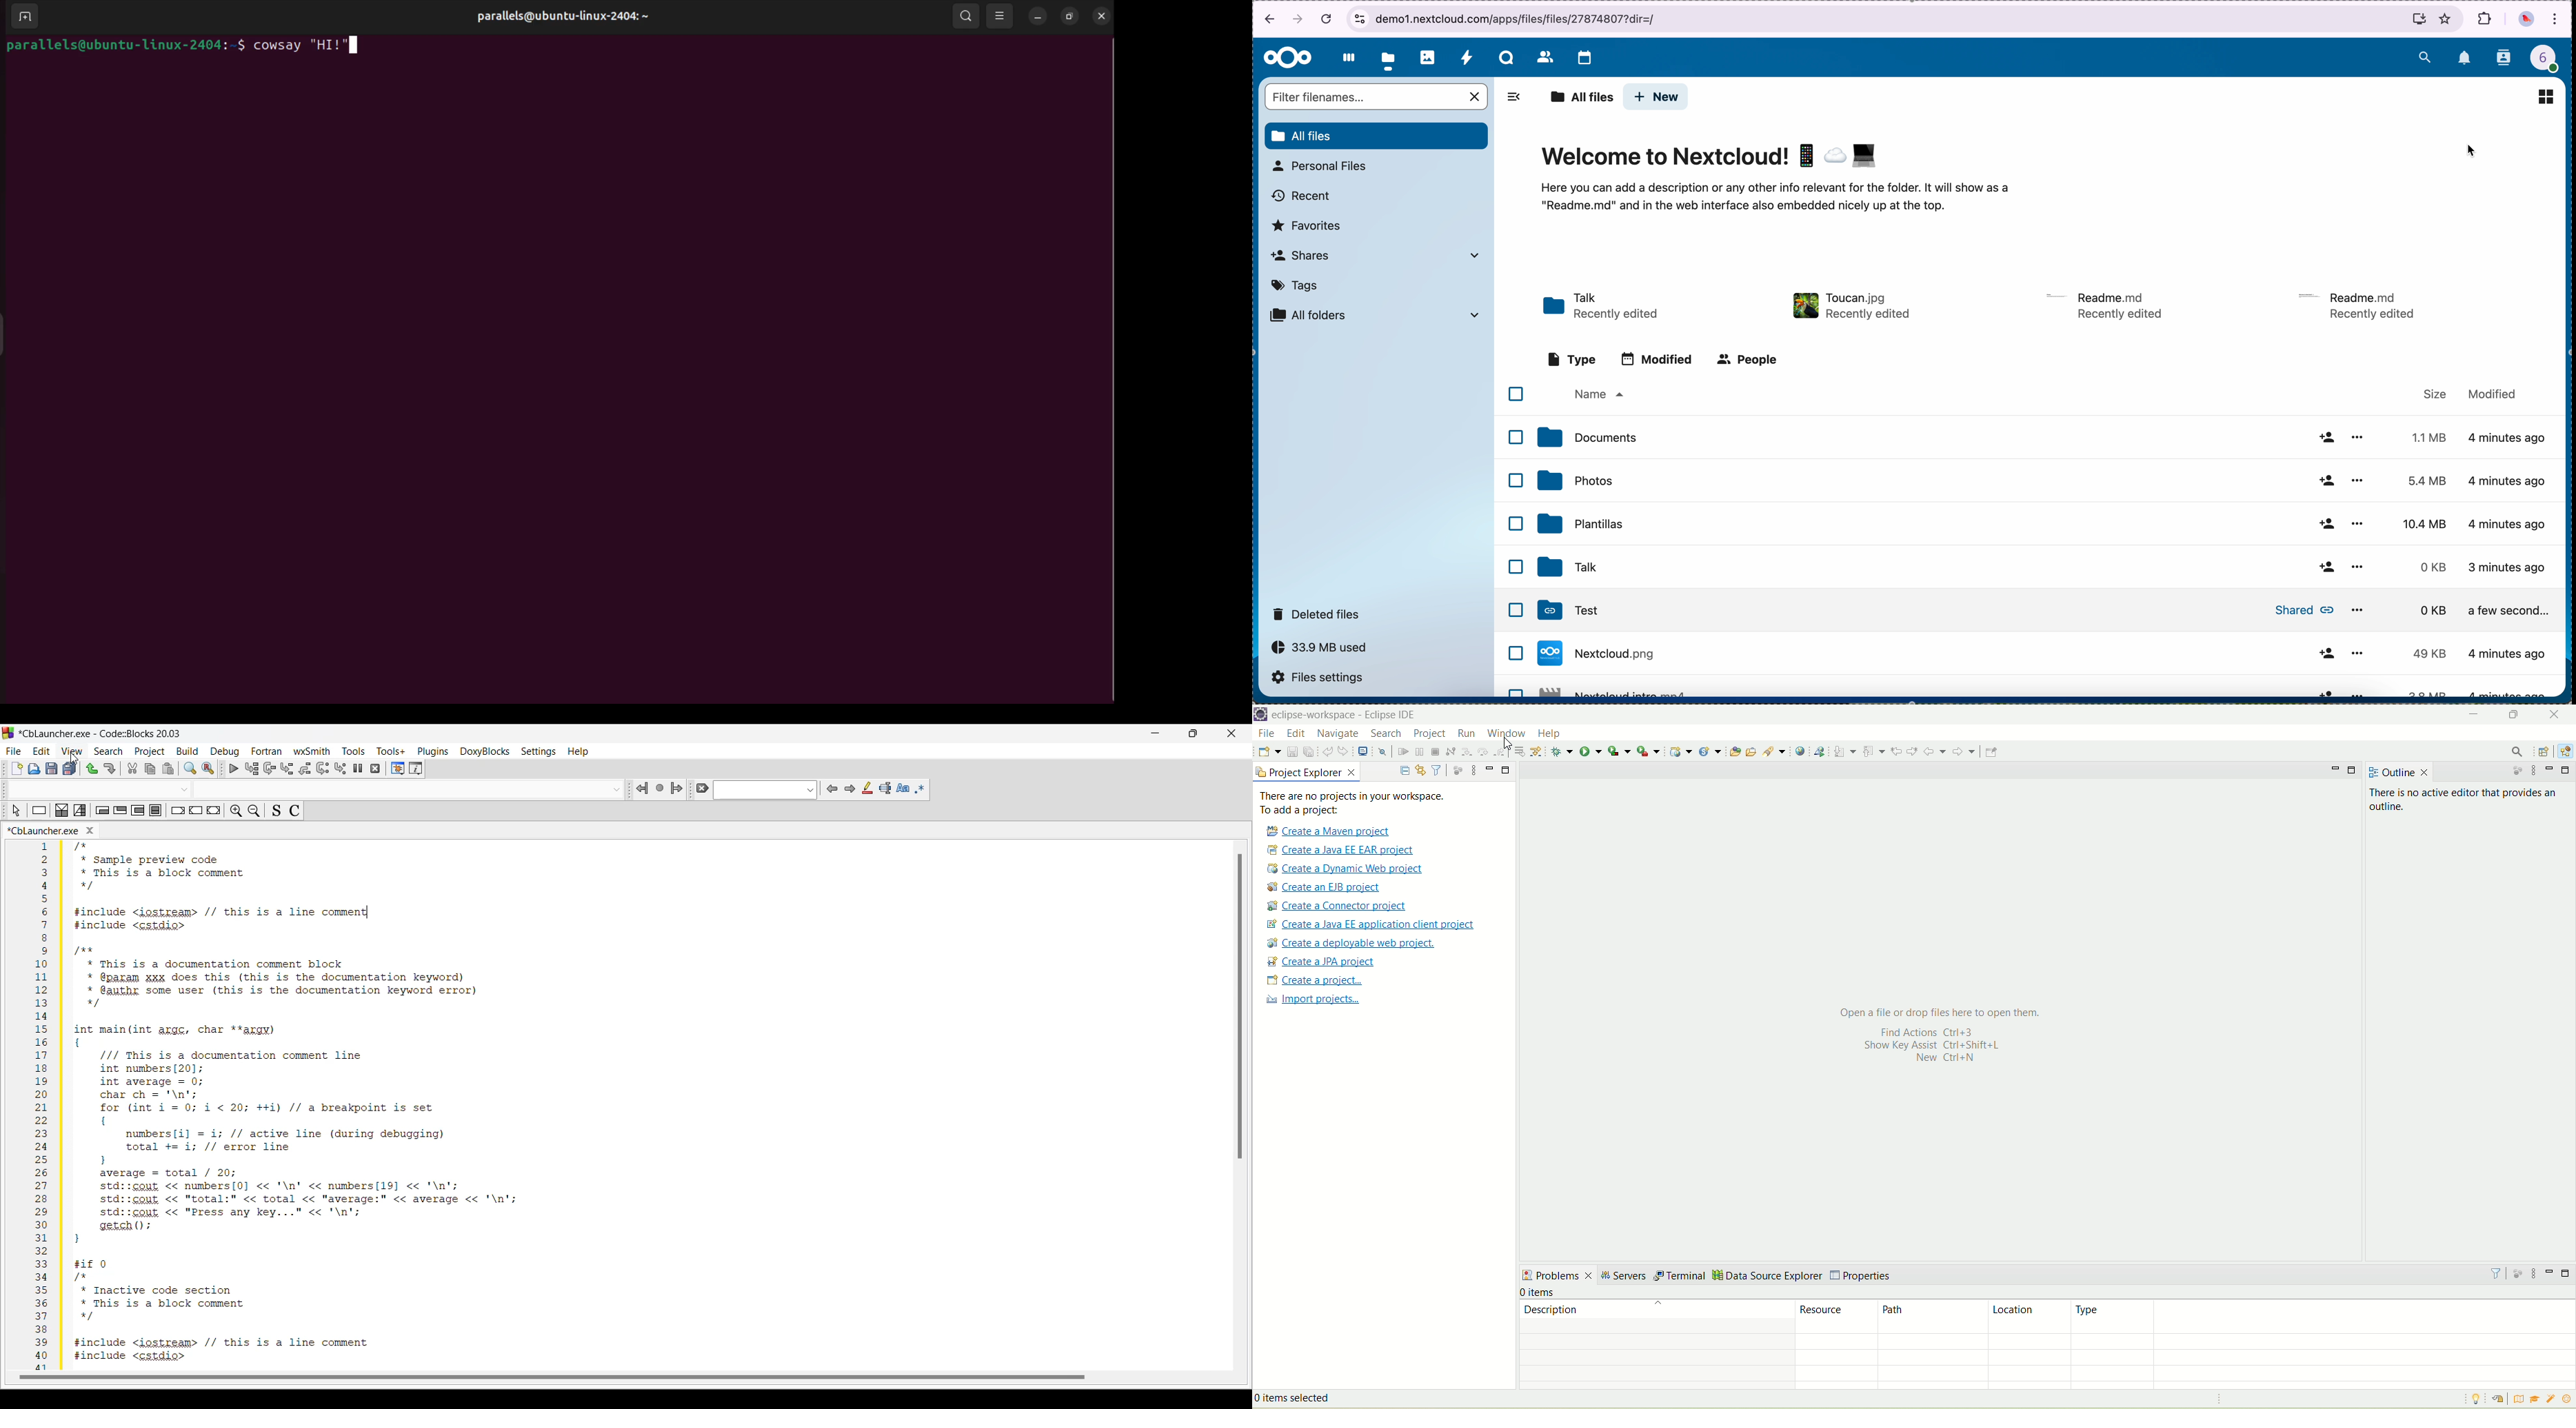 The width and height of the screenshot is (2576, 1428). I want to click on favorites, so click(1307, 226).